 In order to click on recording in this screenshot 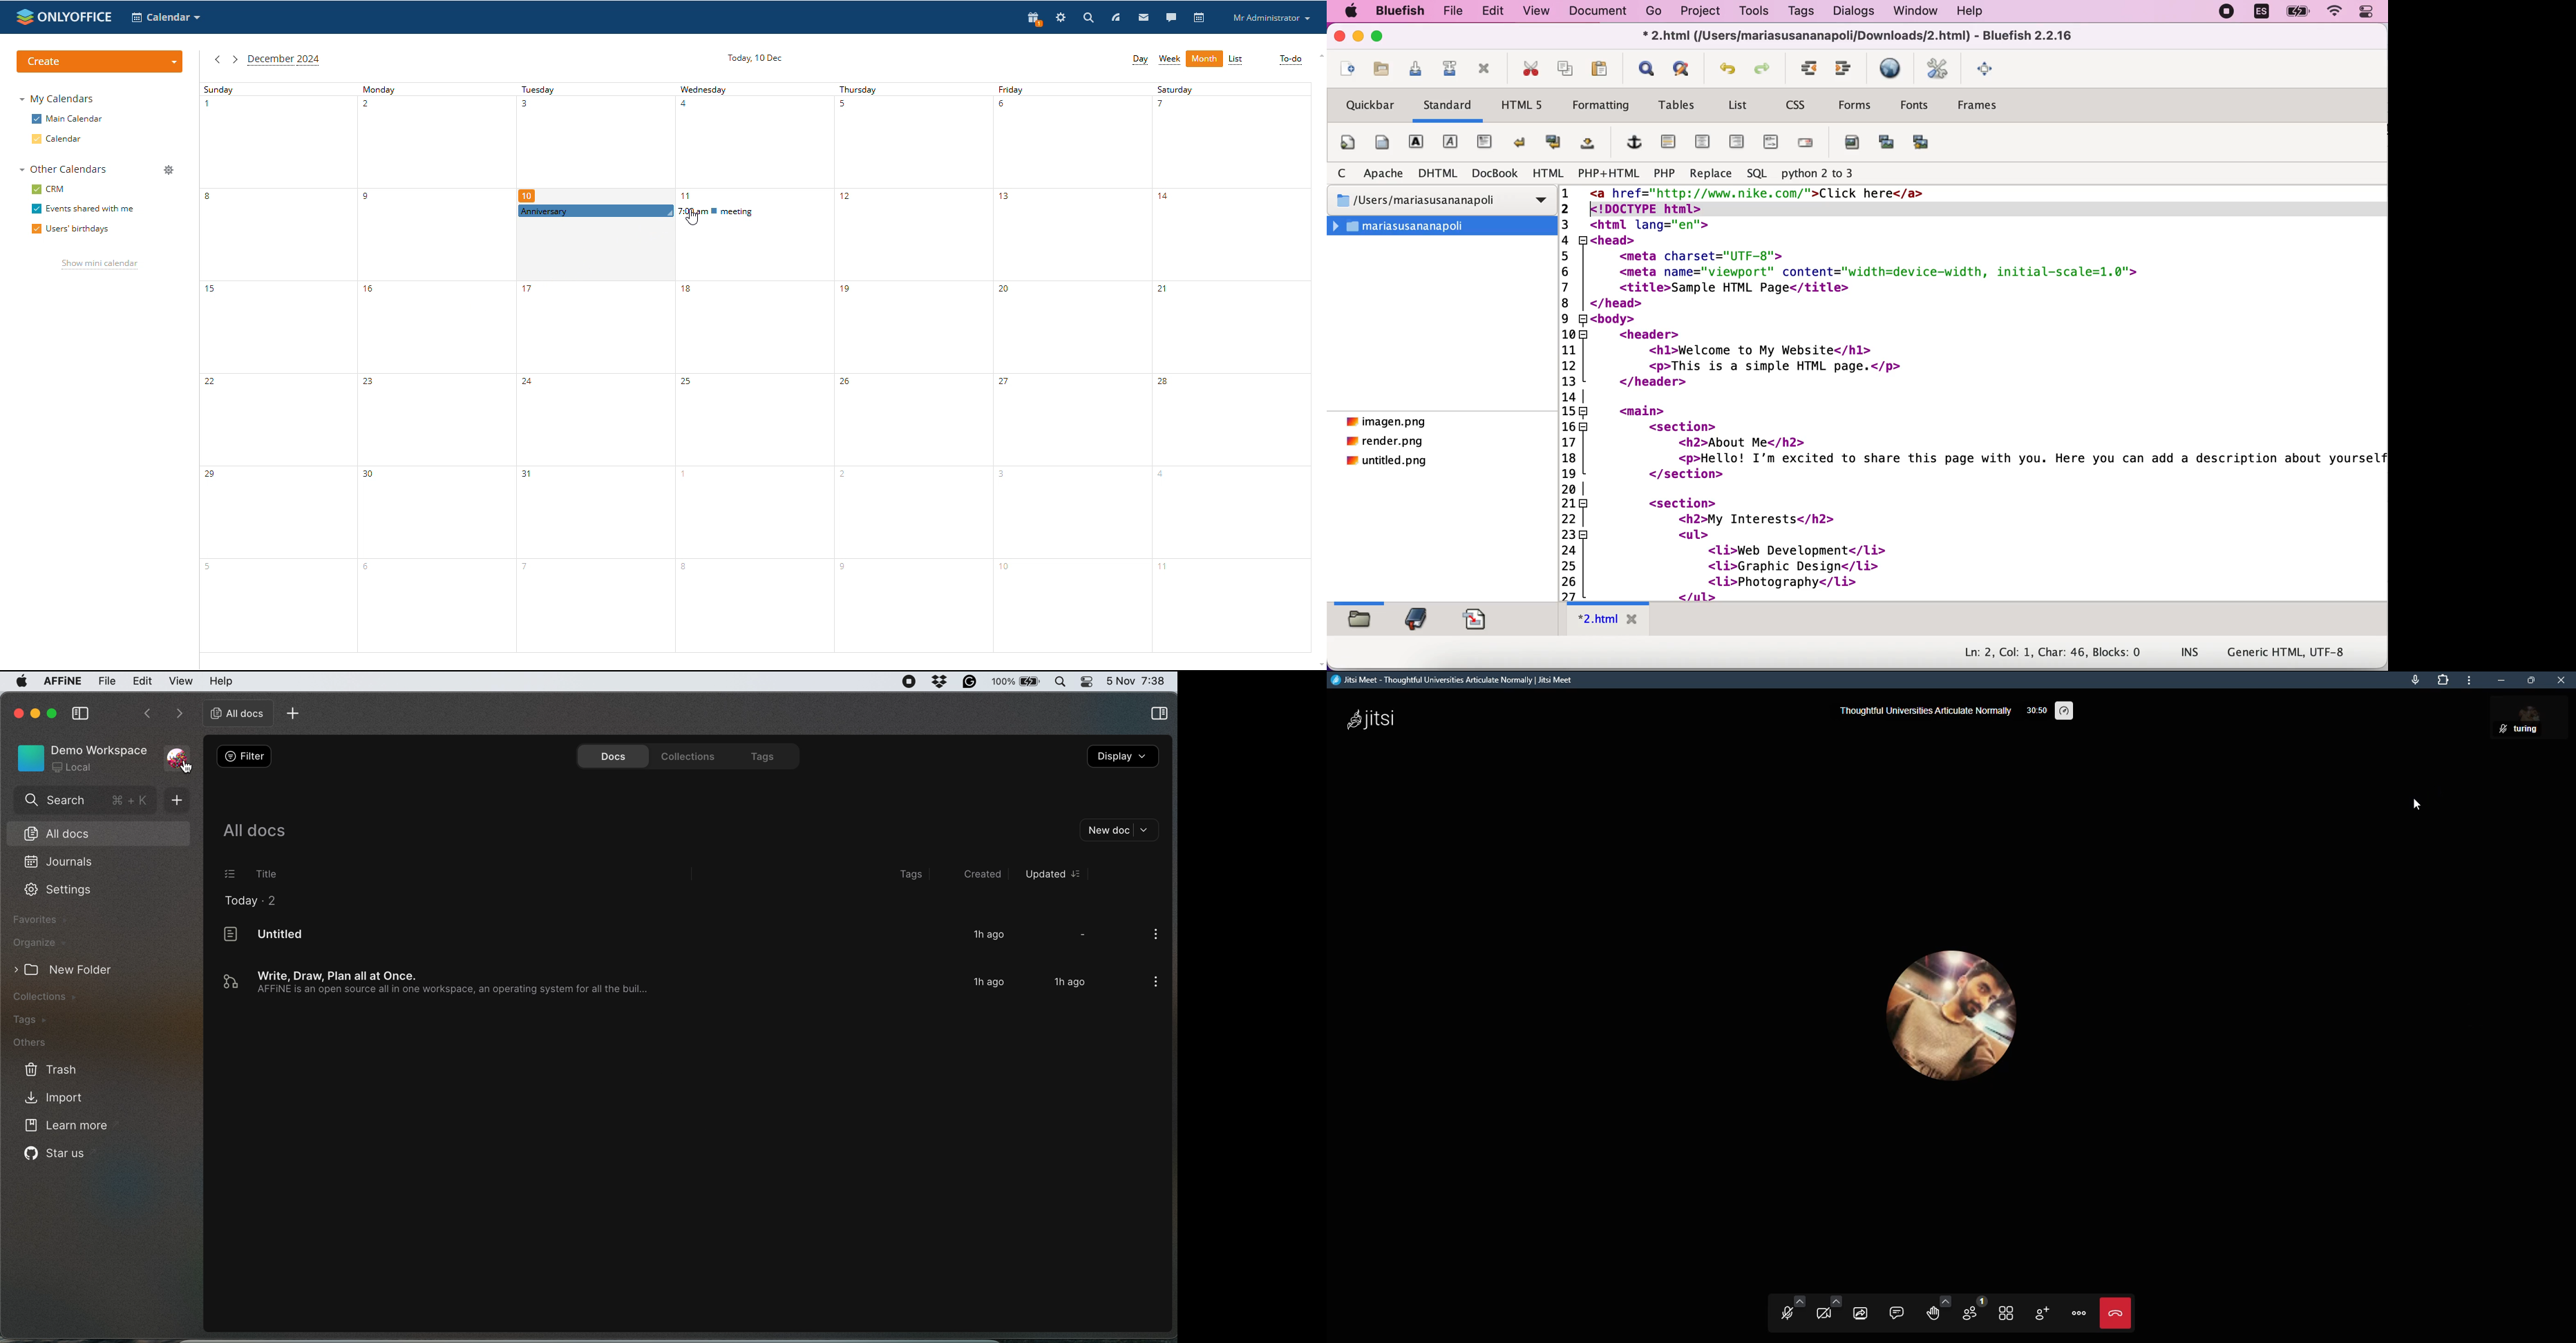, I will do `click(2227, 14)`.